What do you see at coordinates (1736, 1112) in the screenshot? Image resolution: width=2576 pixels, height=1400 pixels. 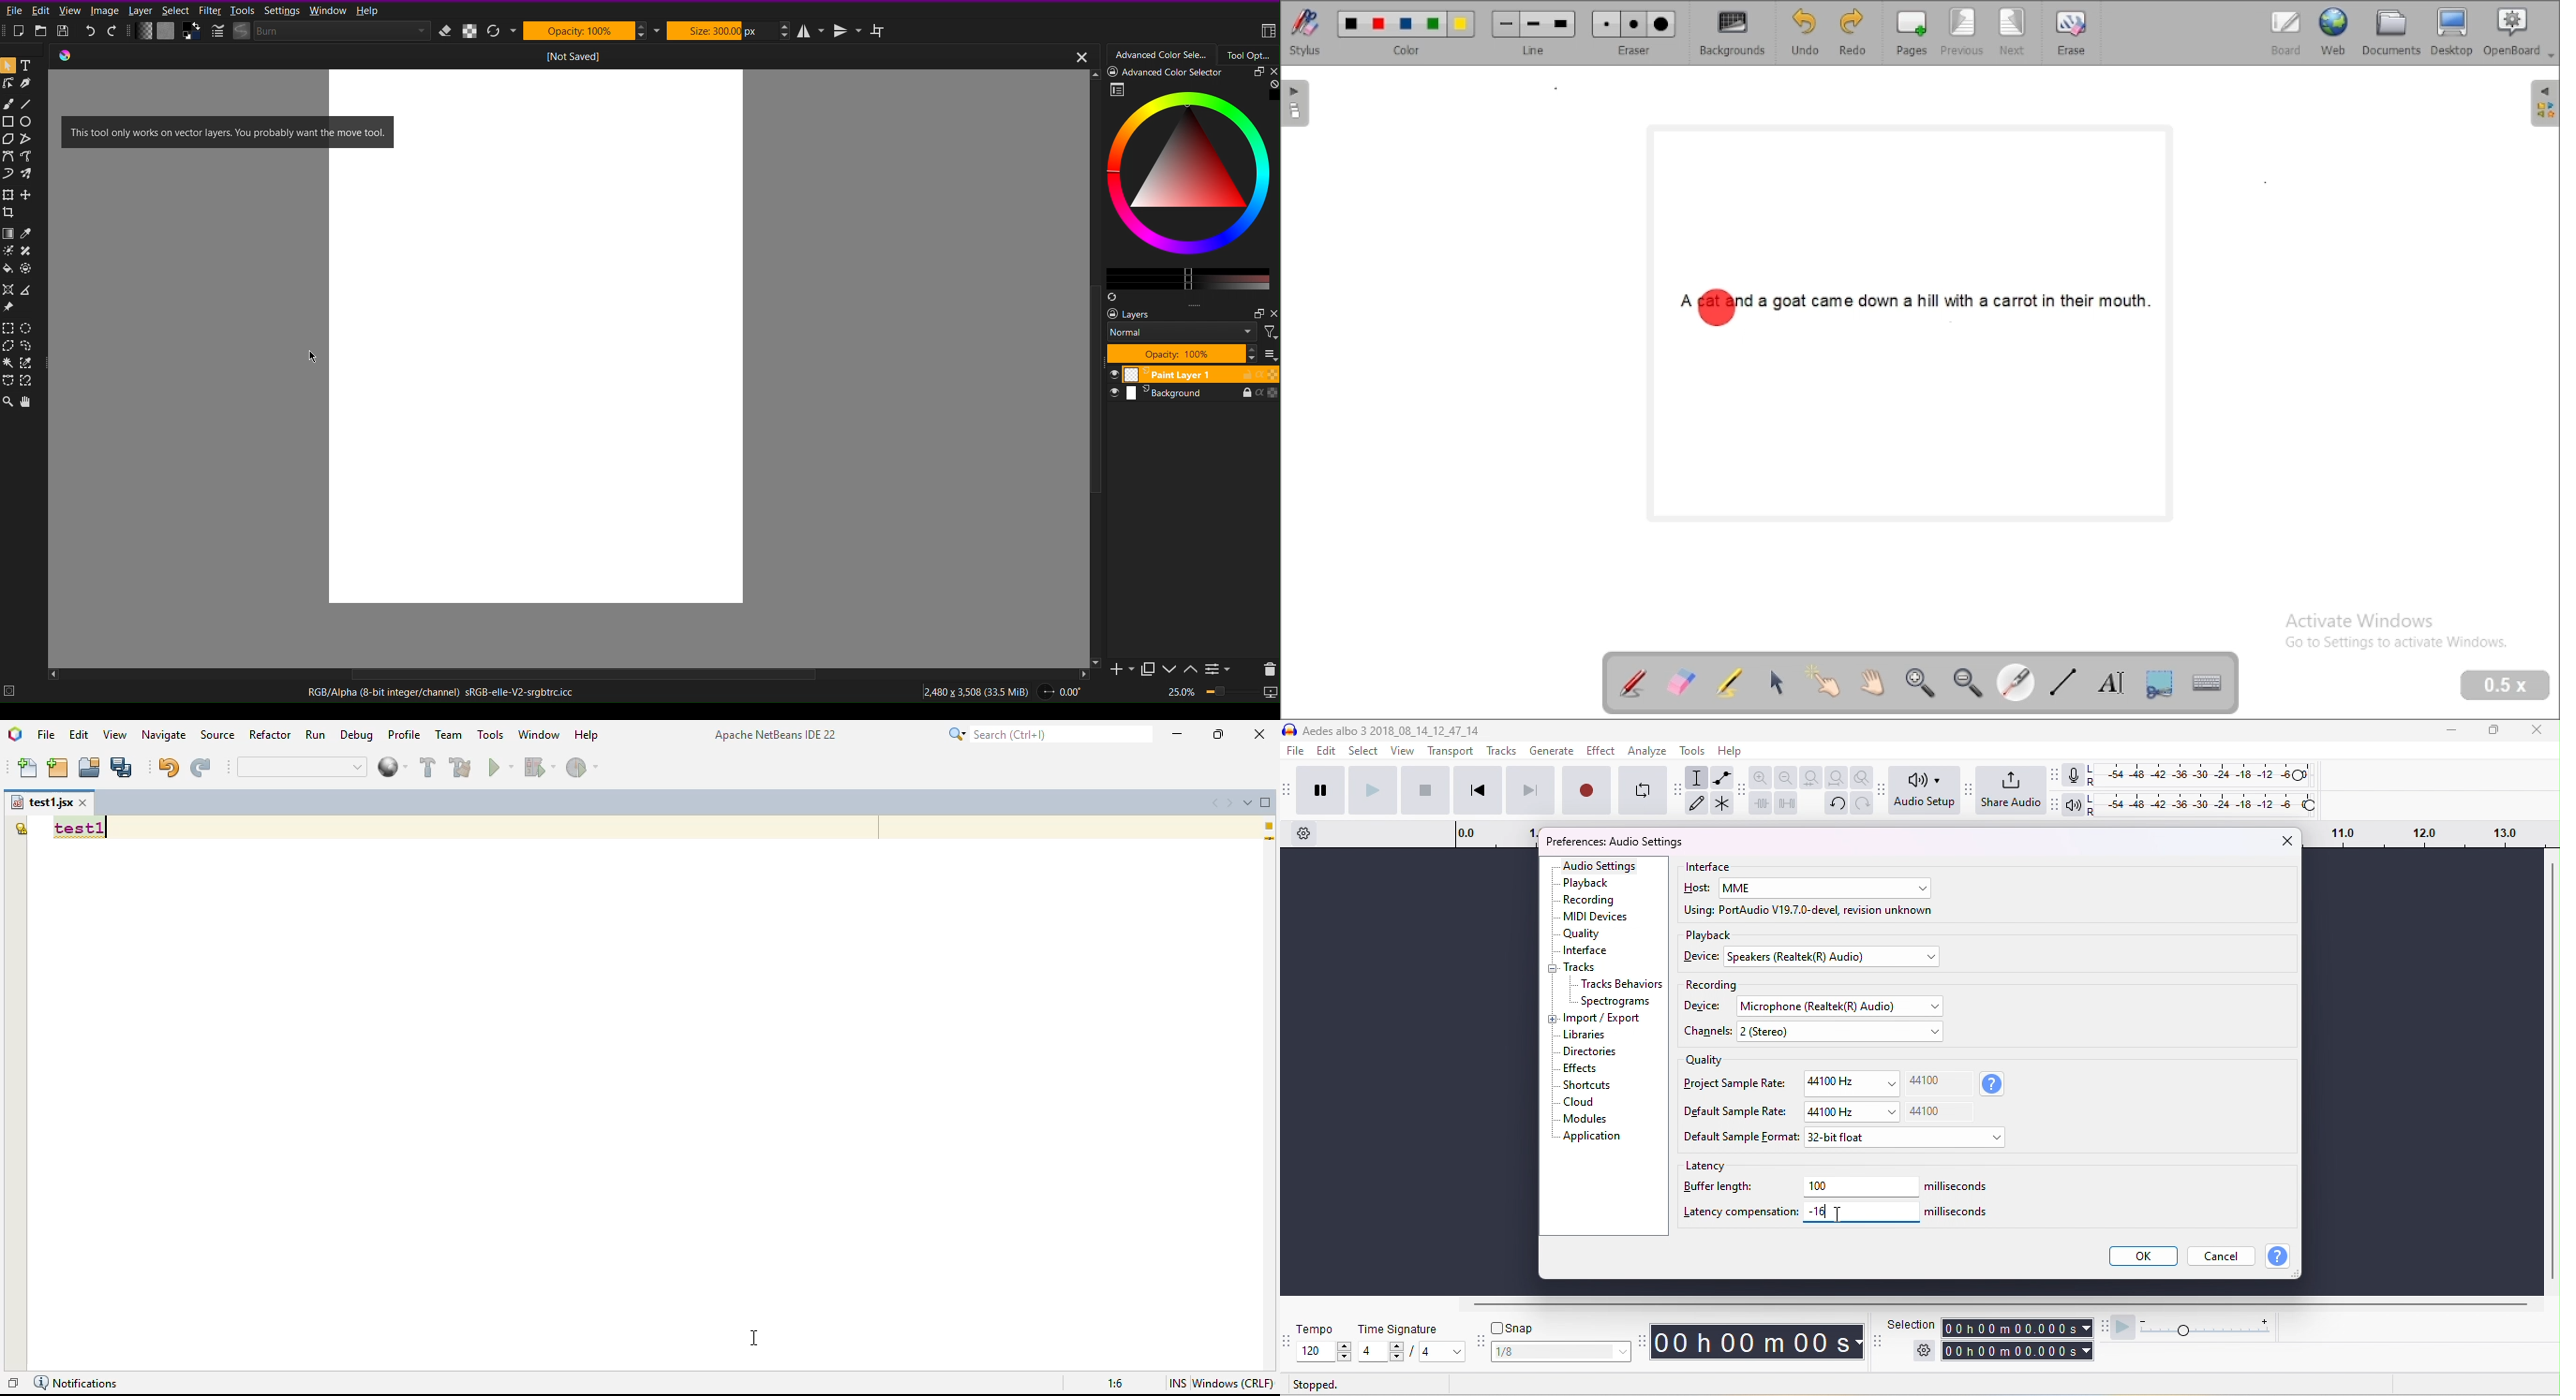 I see `Default sample rate:` at bounding box center [1736, 1112].